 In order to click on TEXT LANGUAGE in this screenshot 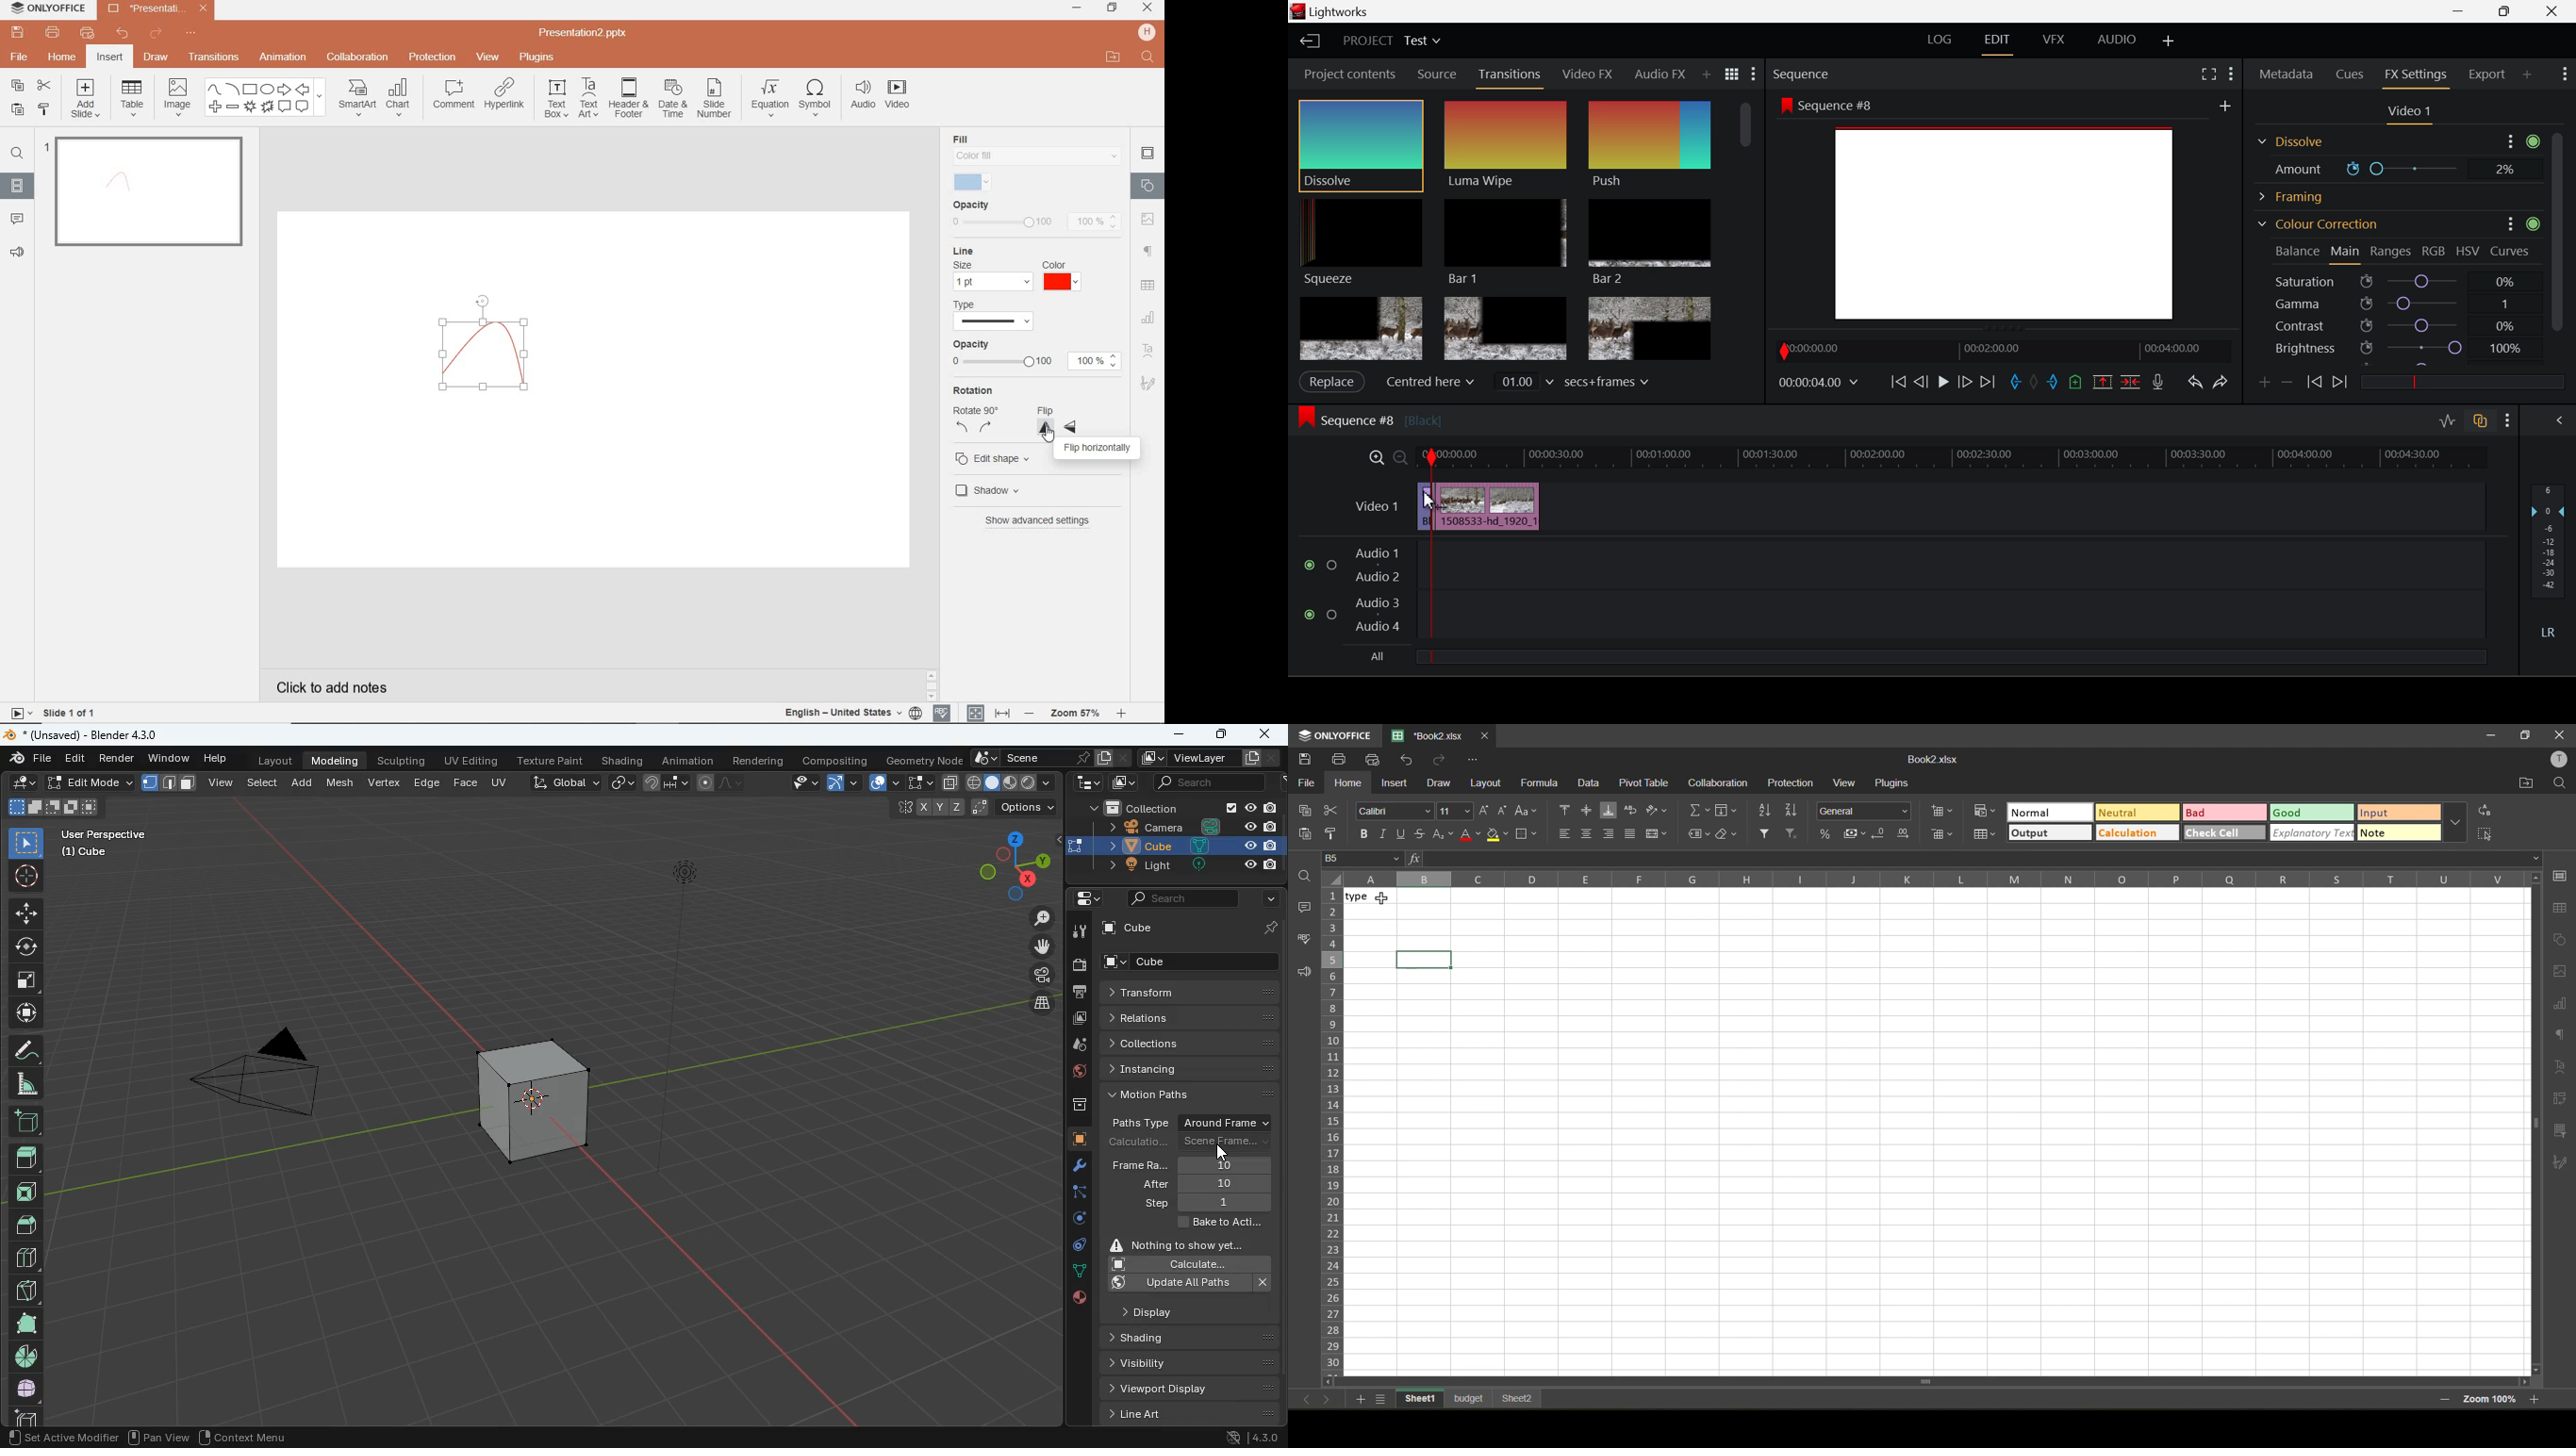, I will do `click(853, 711)`.